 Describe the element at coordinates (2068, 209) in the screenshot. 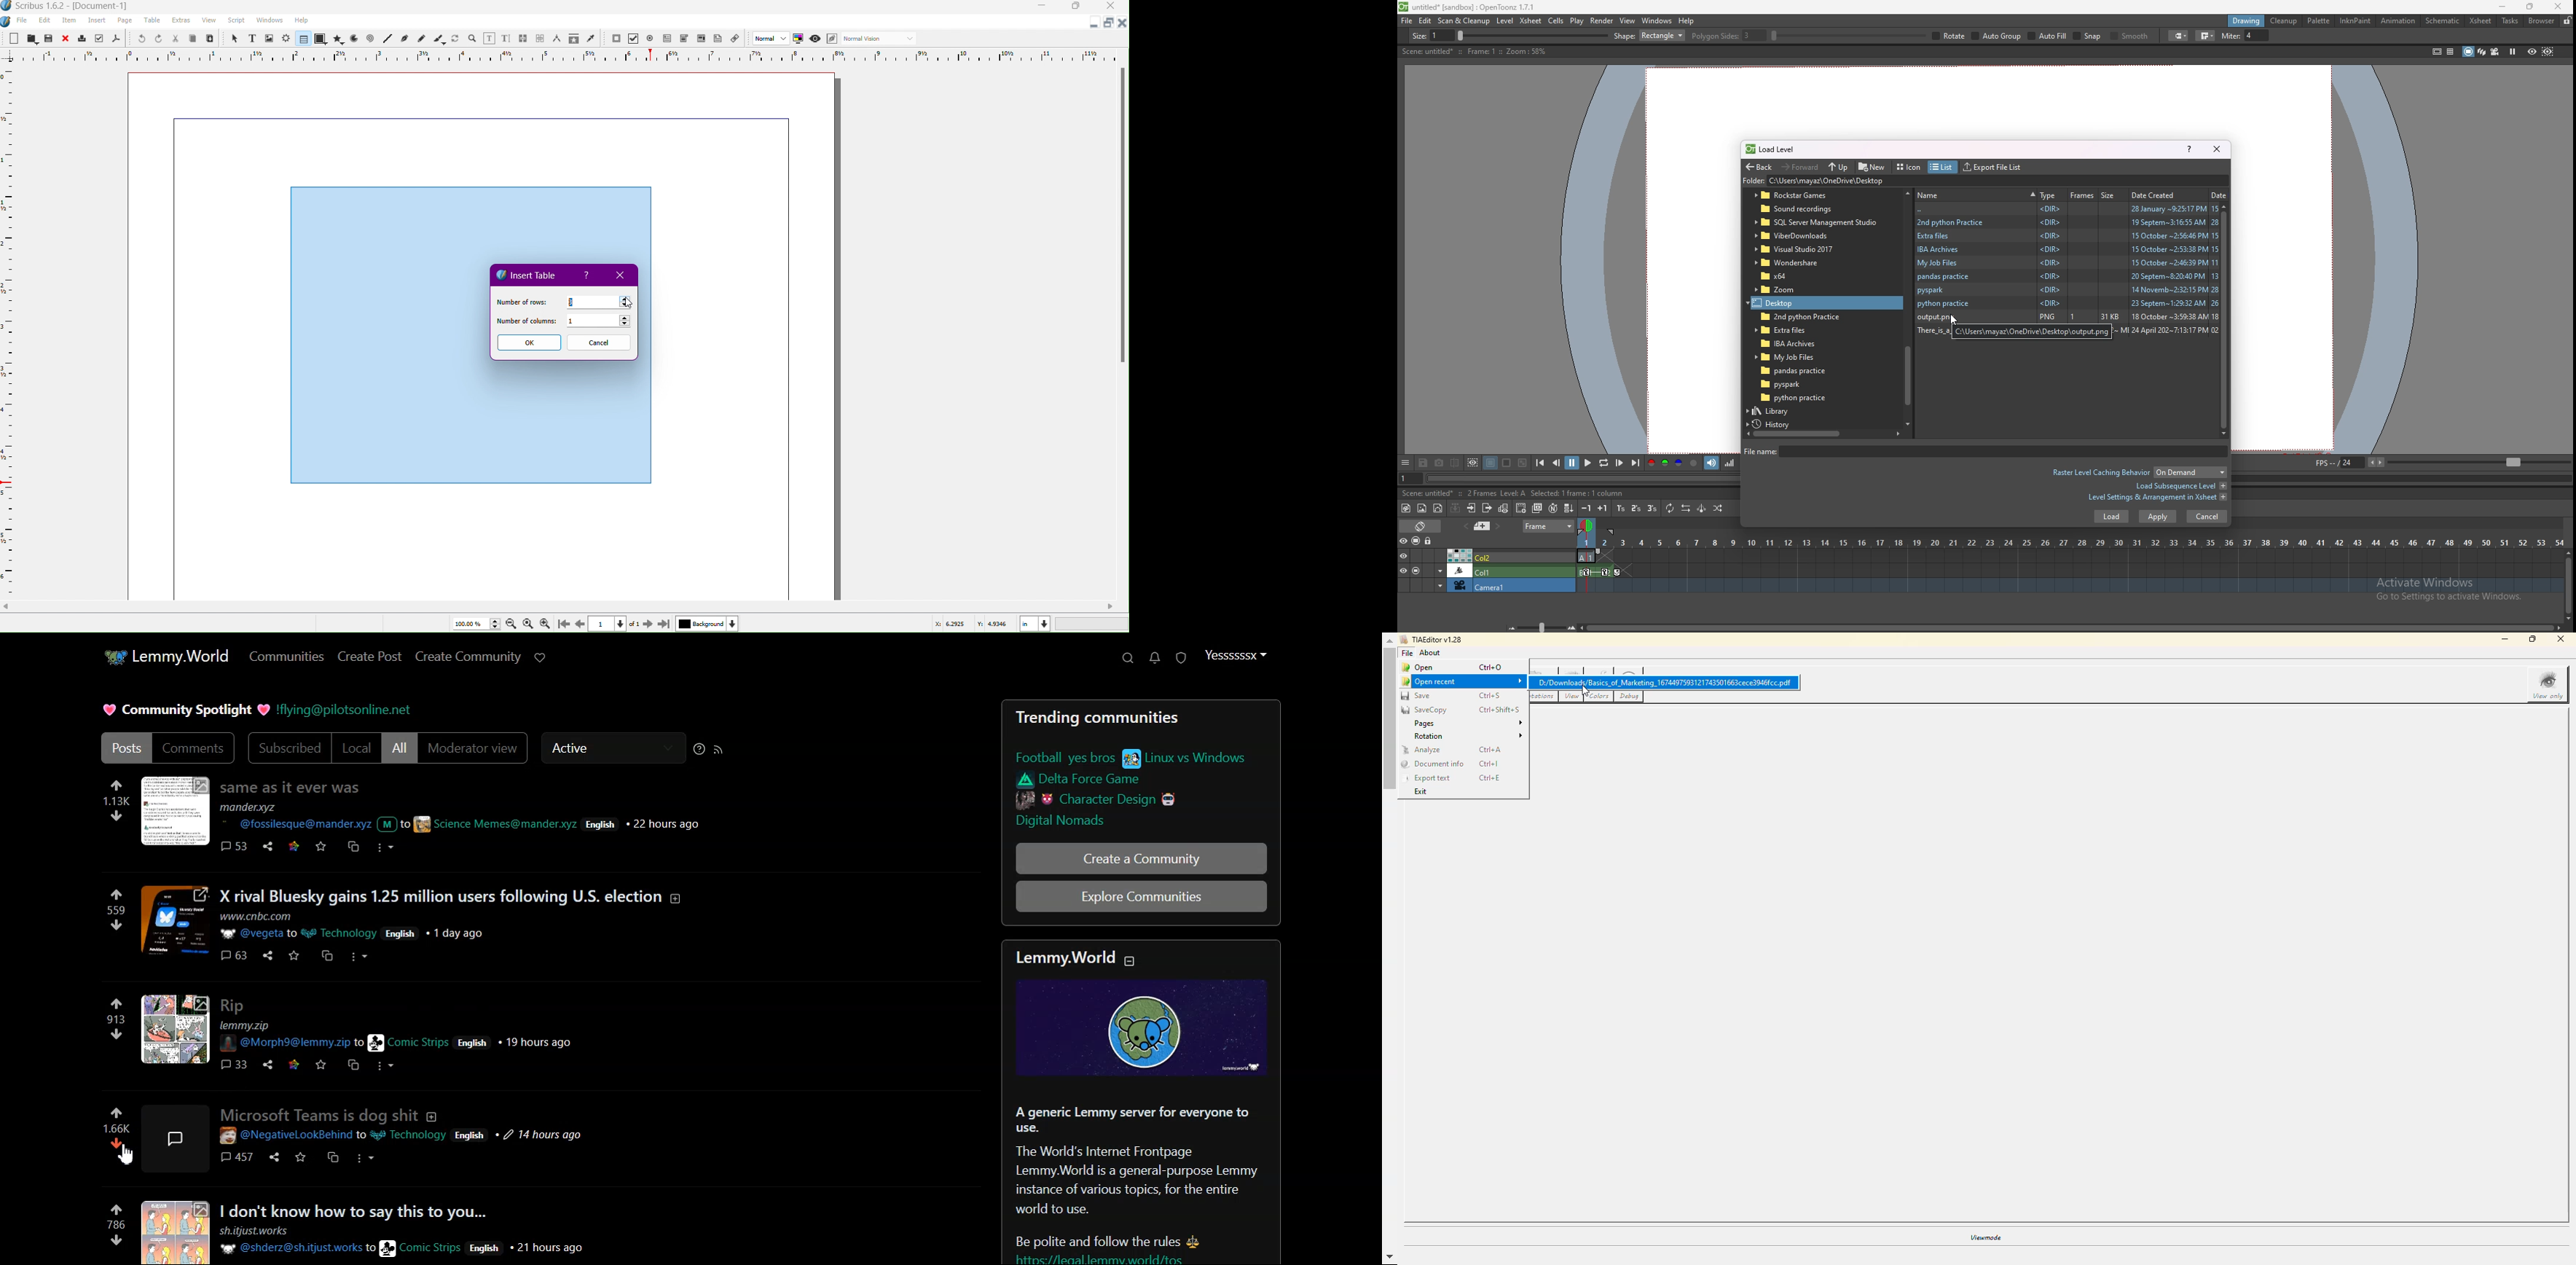

I see `back` at that location.